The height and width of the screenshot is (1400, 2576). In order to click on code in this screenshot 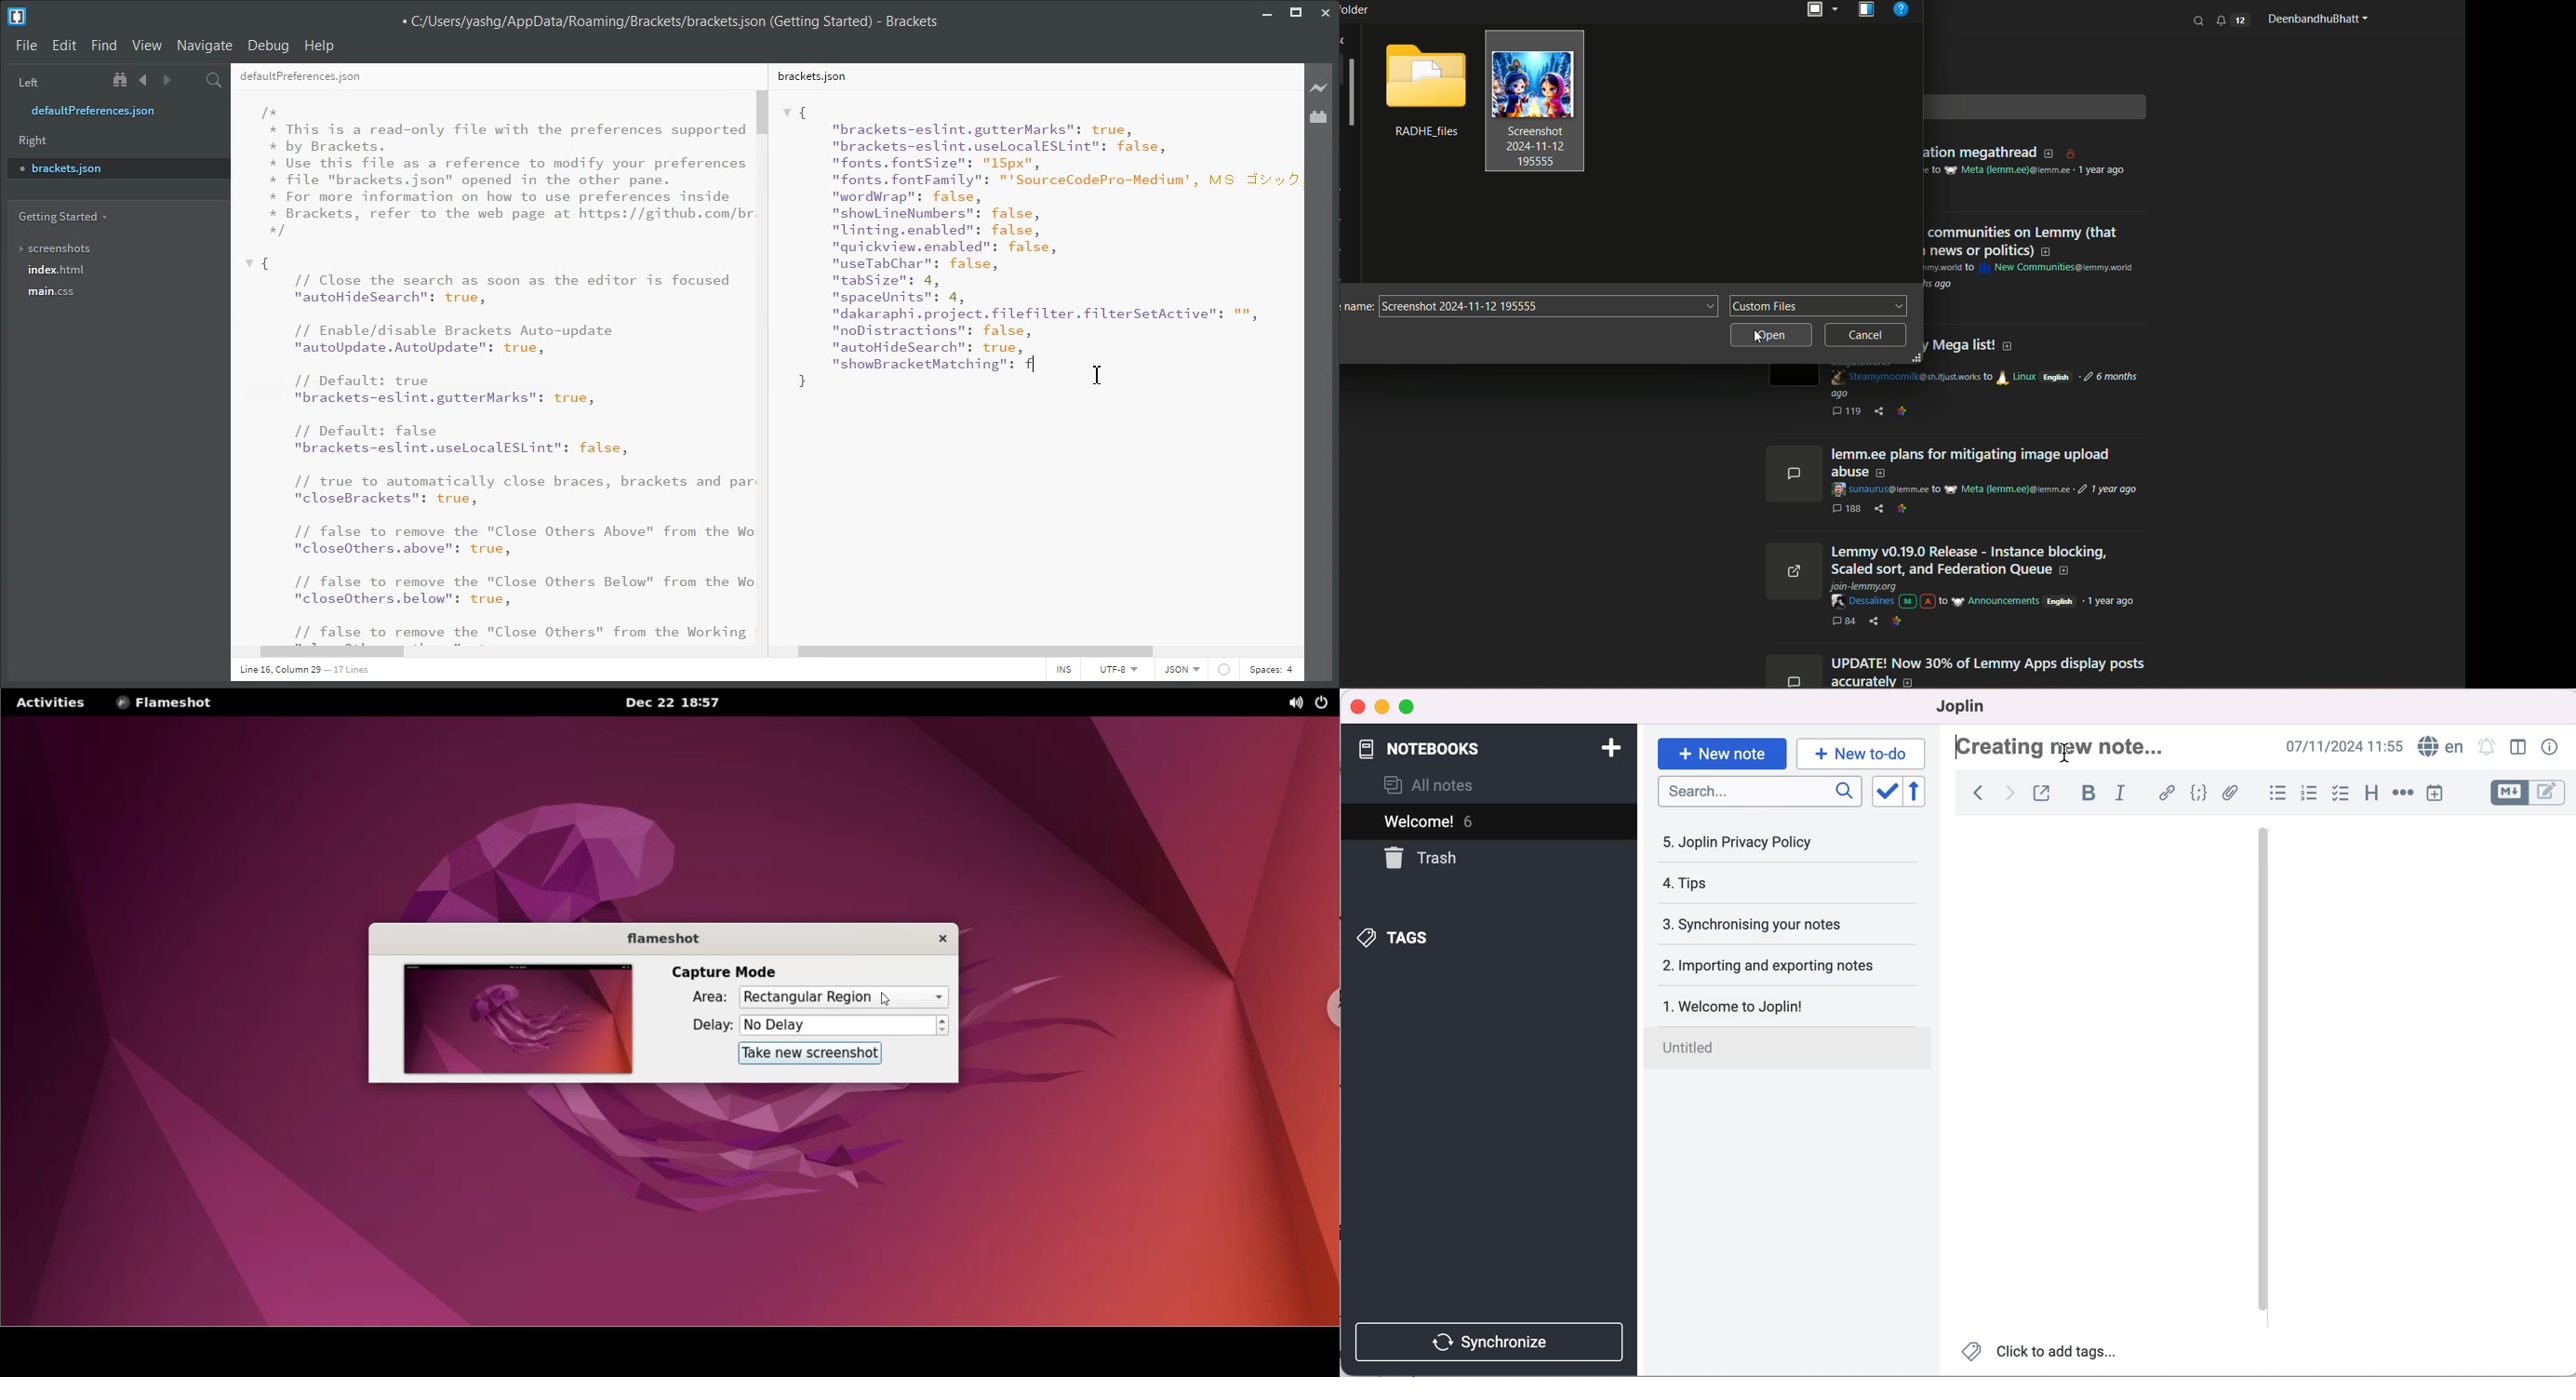, I will do `click(2196, 794)`.